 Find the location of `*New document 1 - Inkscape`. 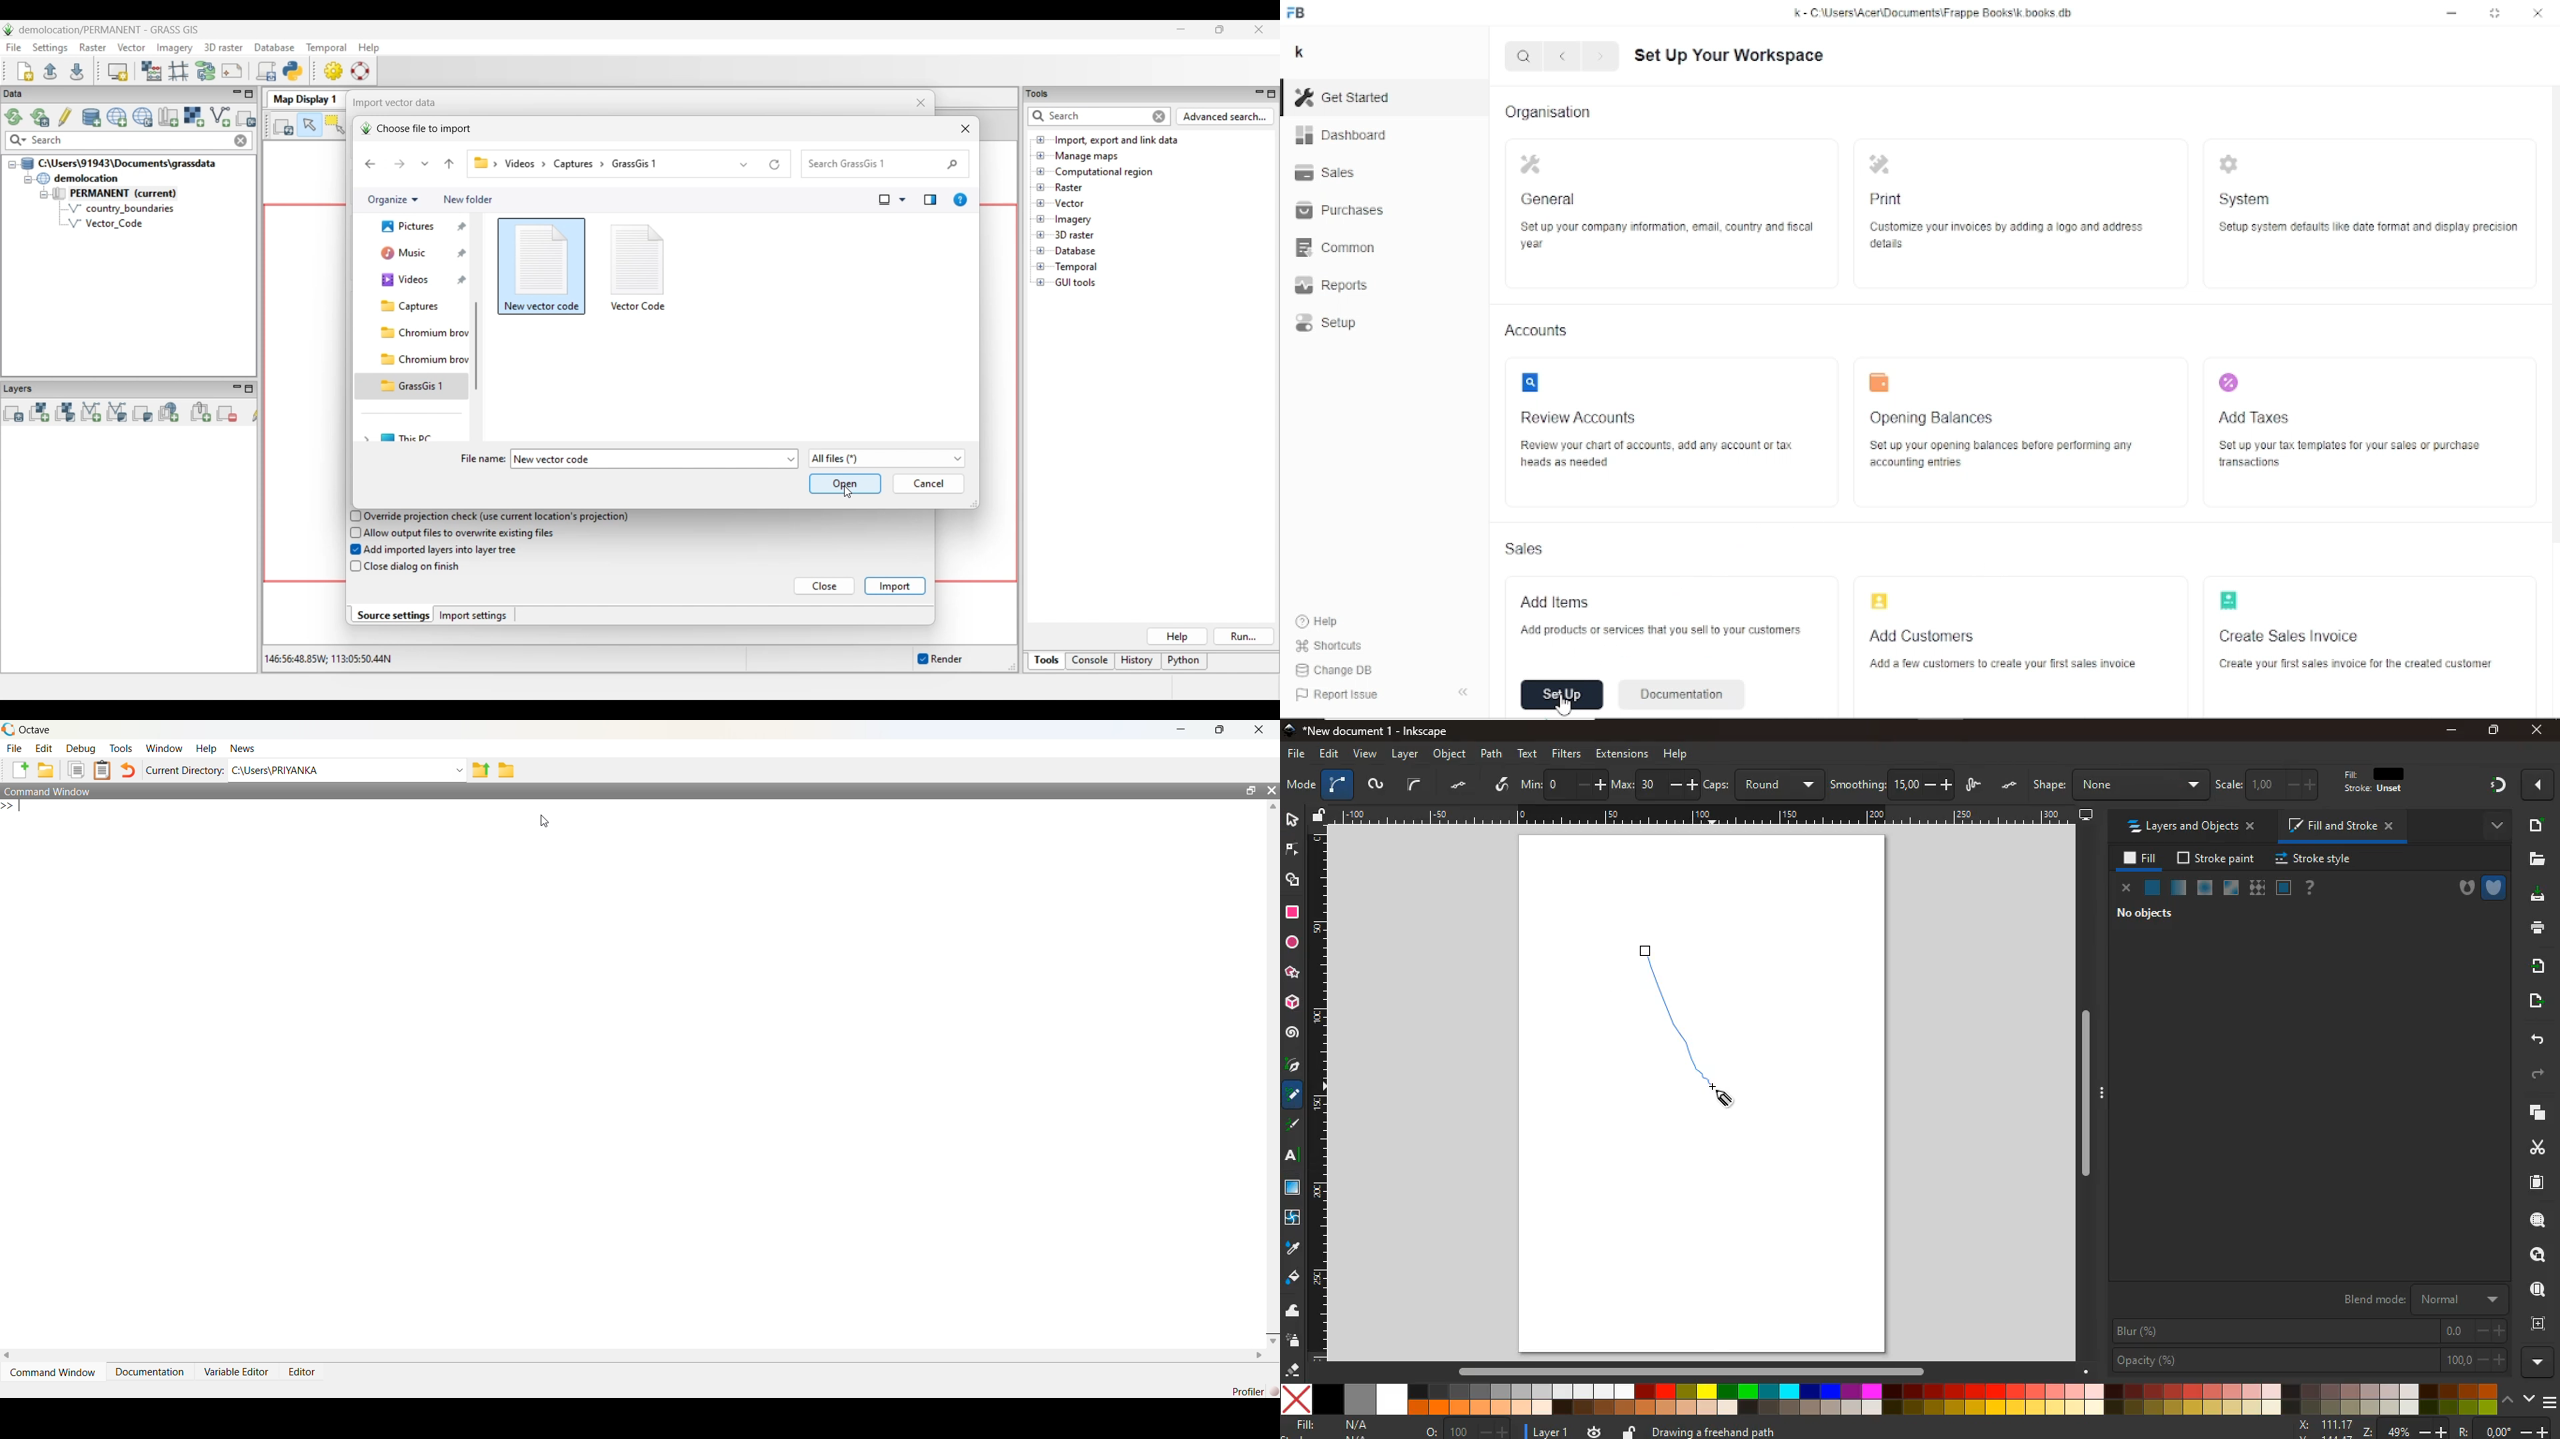

*New document 1 - Inkscape is located at coordinates (1364, 731).